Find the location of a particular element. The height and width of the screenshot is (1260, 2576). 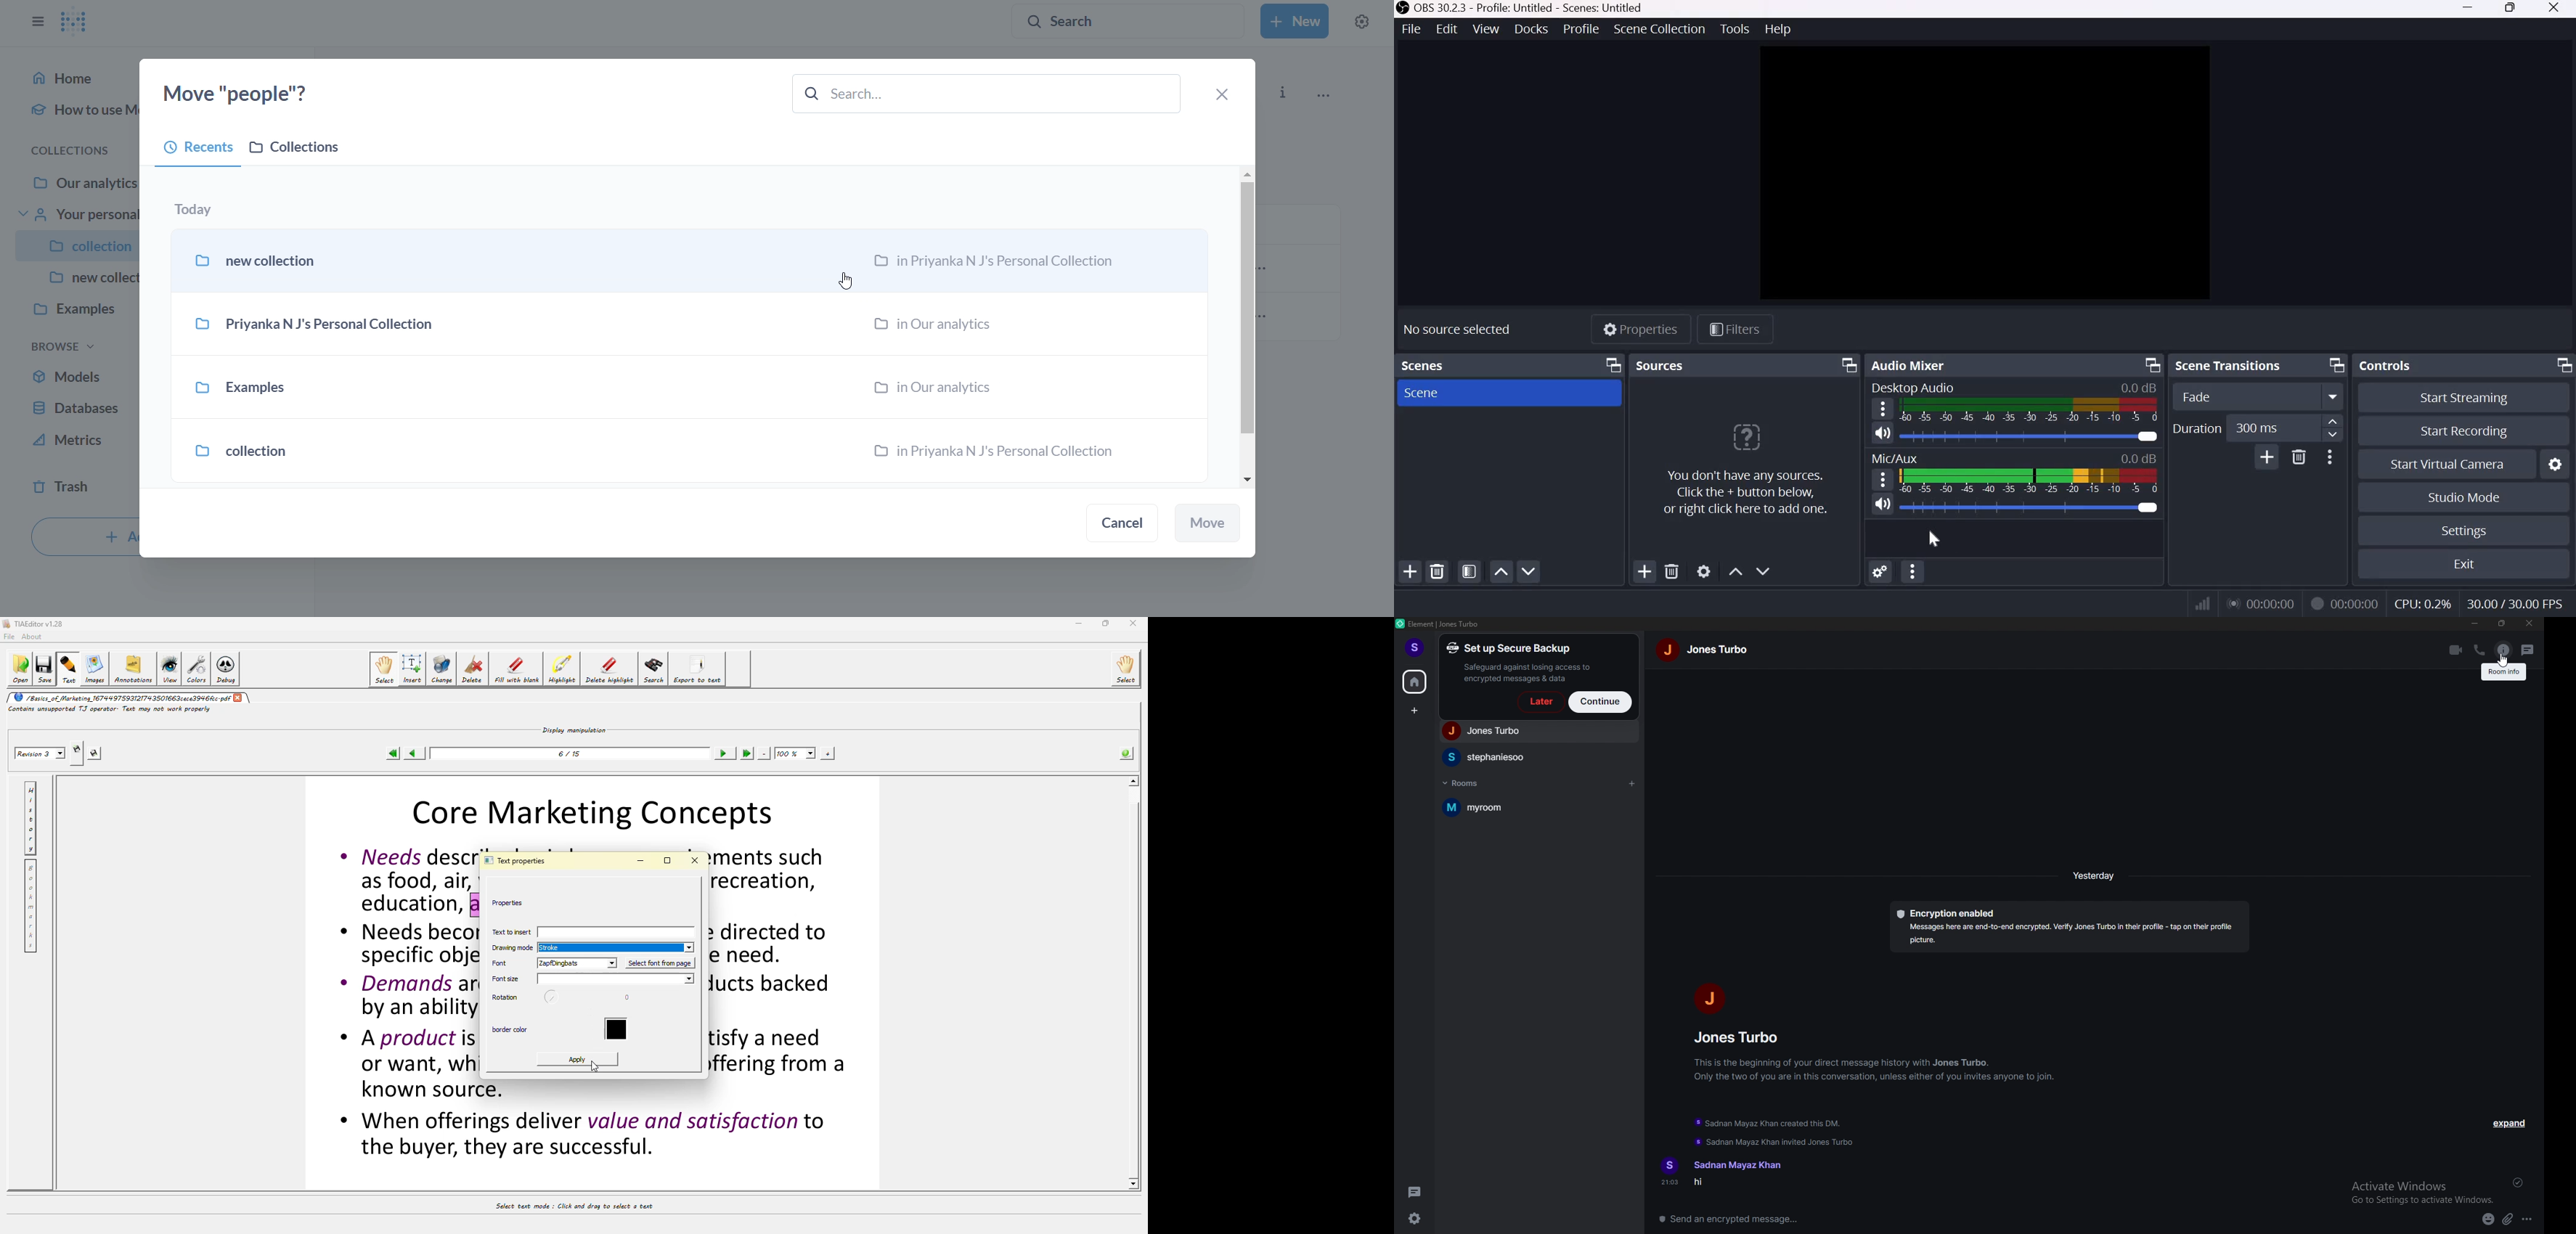

Open scene filters is located at coordinates (1469, 573).